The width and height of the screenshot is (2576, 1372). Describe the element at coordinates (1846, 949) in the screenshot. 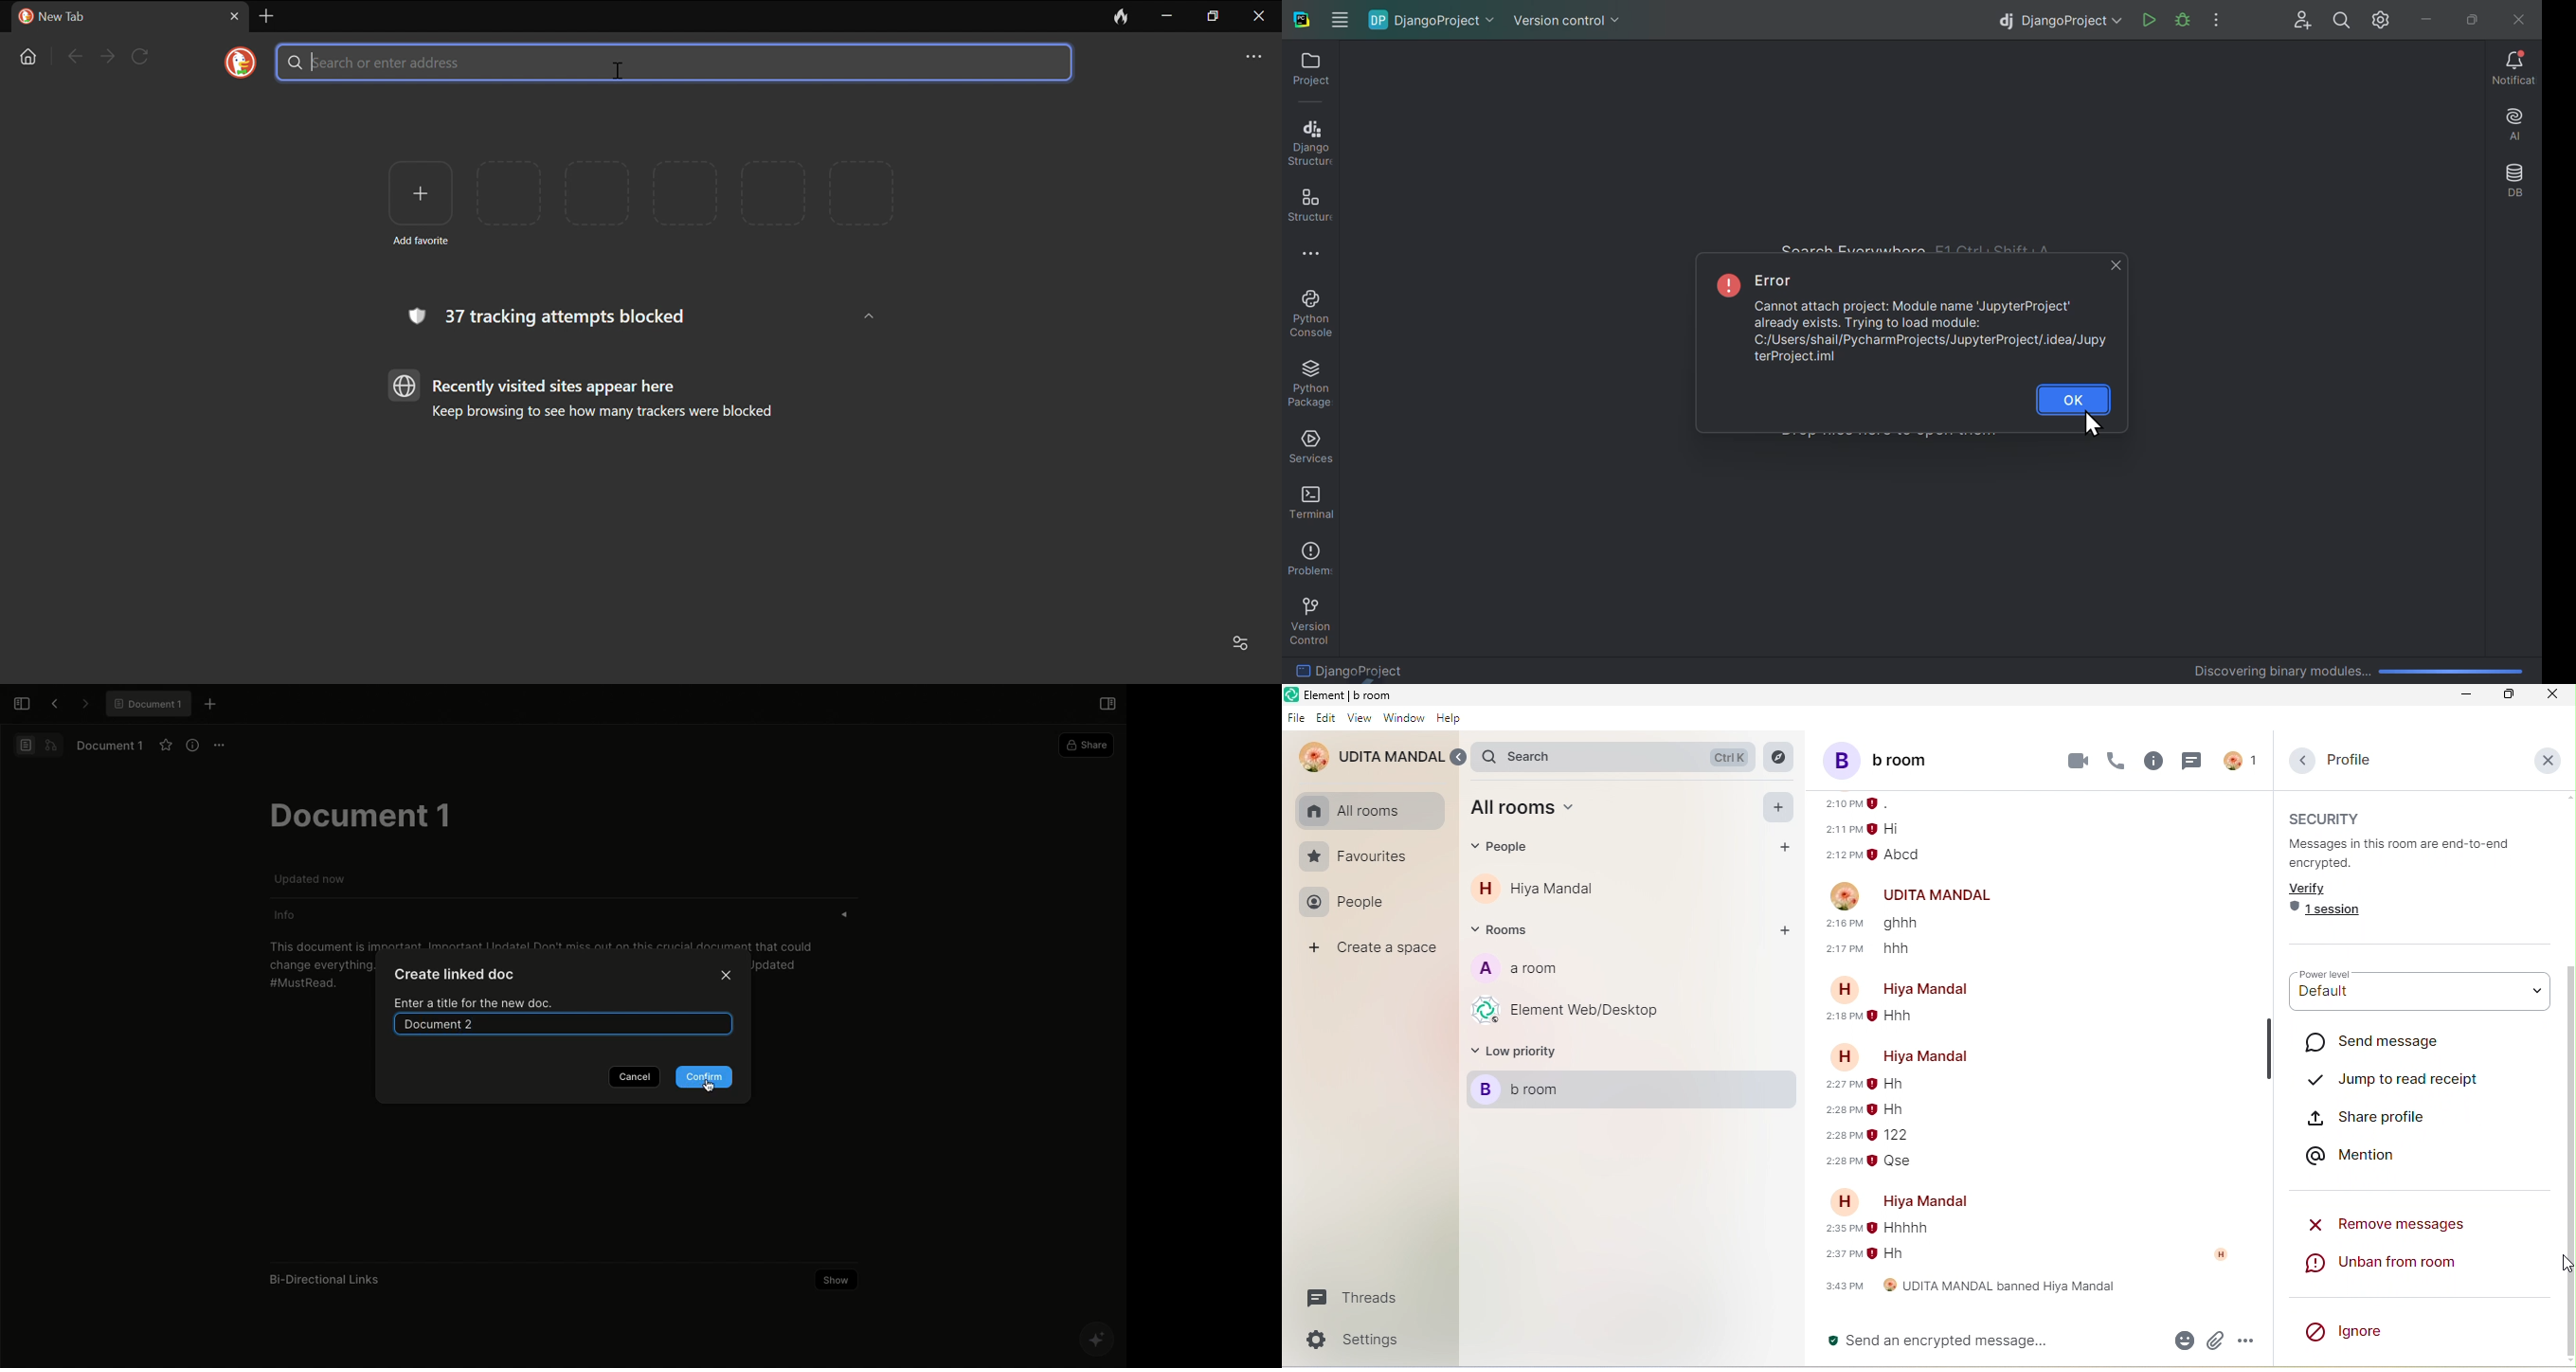

I see `sending message time` at that location.